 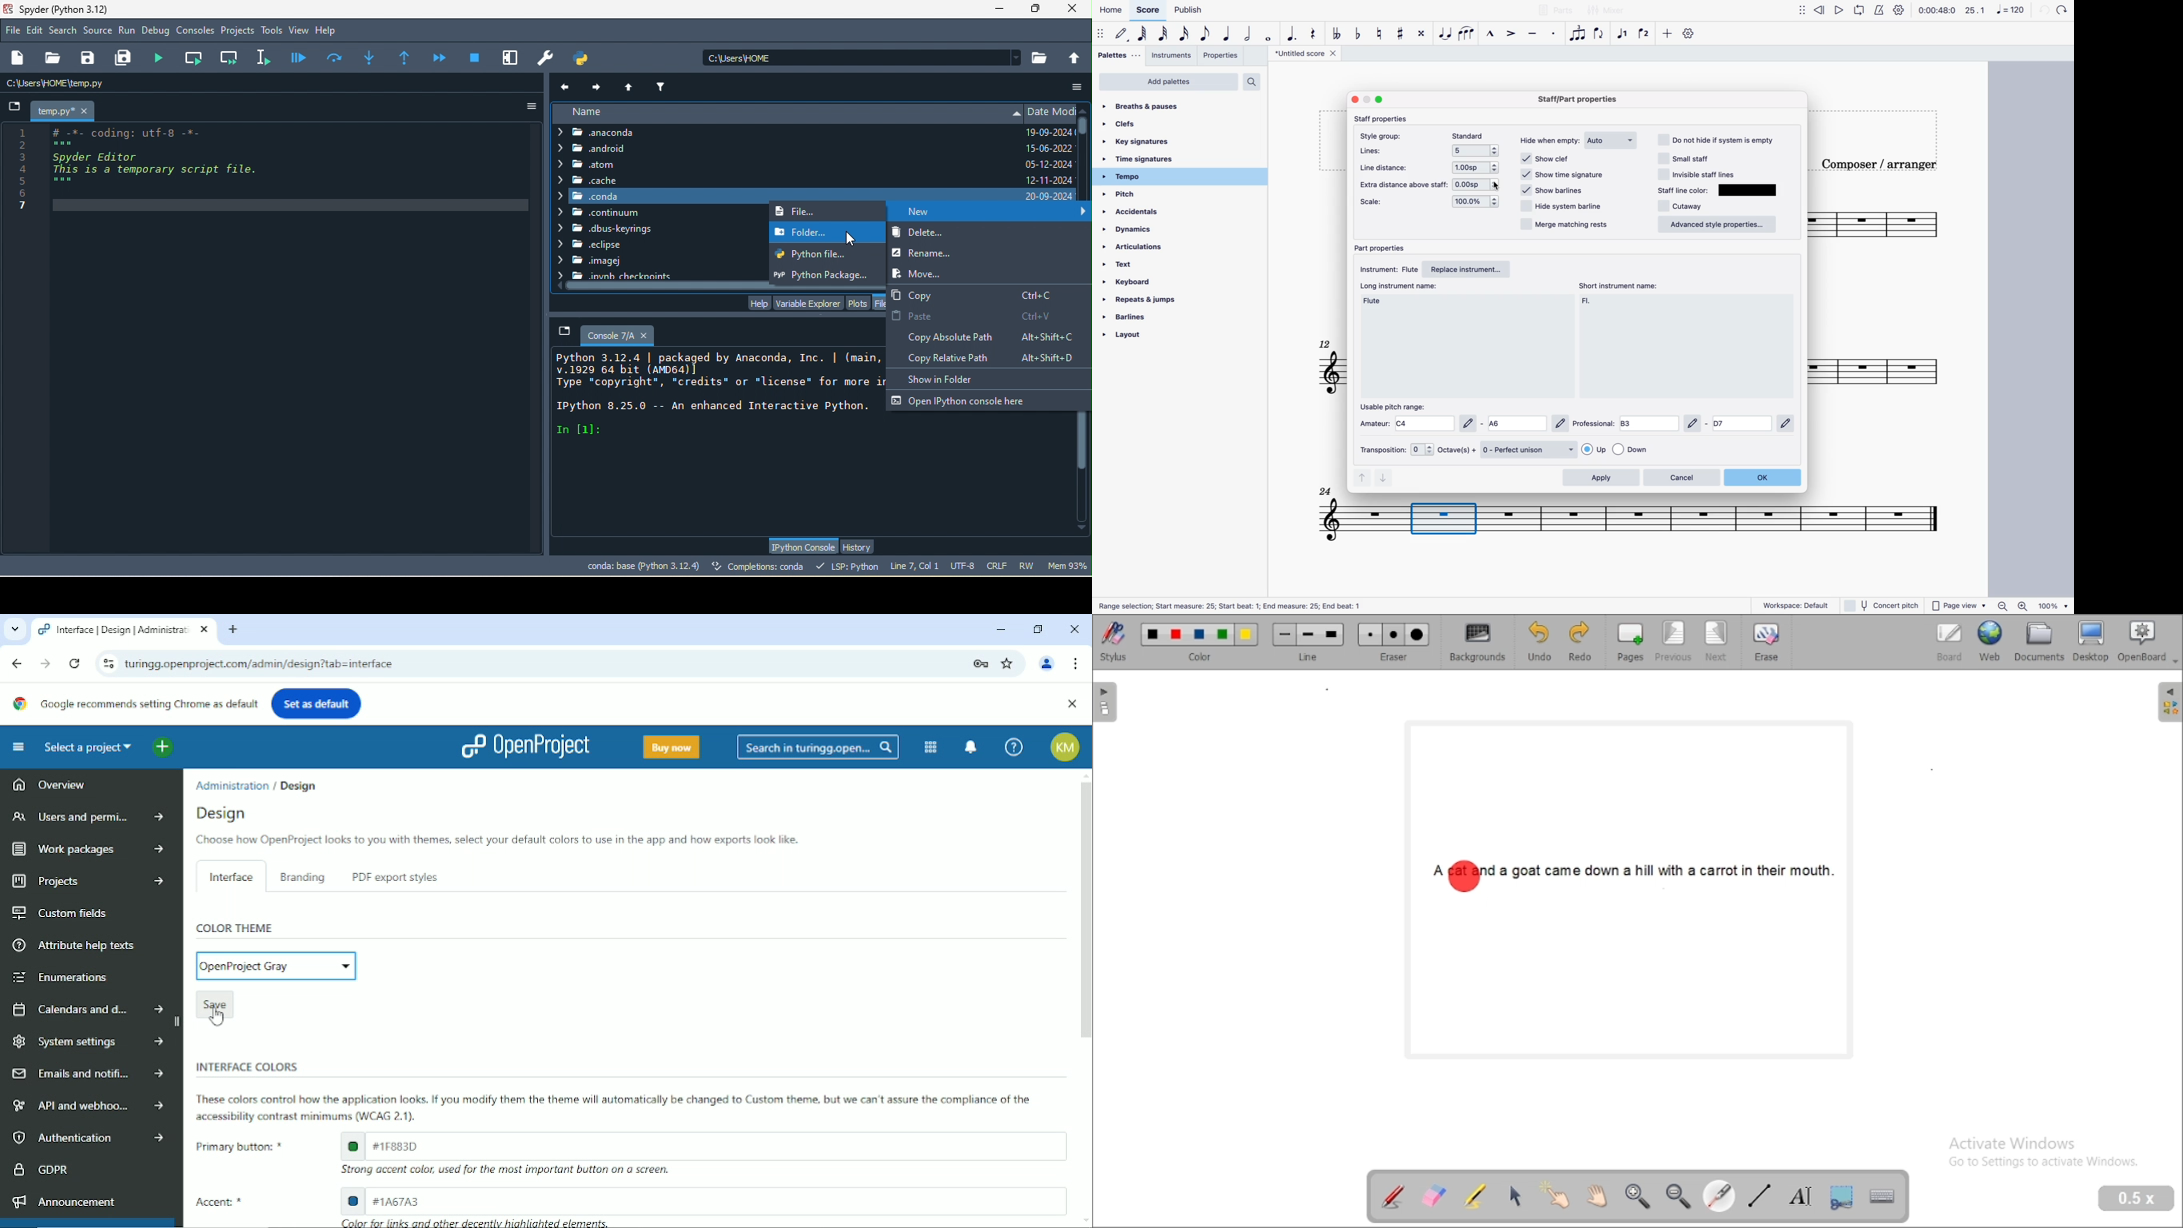 What do you see at coordinates (1476, 1195) in the screenshot?
I see `highlight` at bounding box center [1476, 1195].